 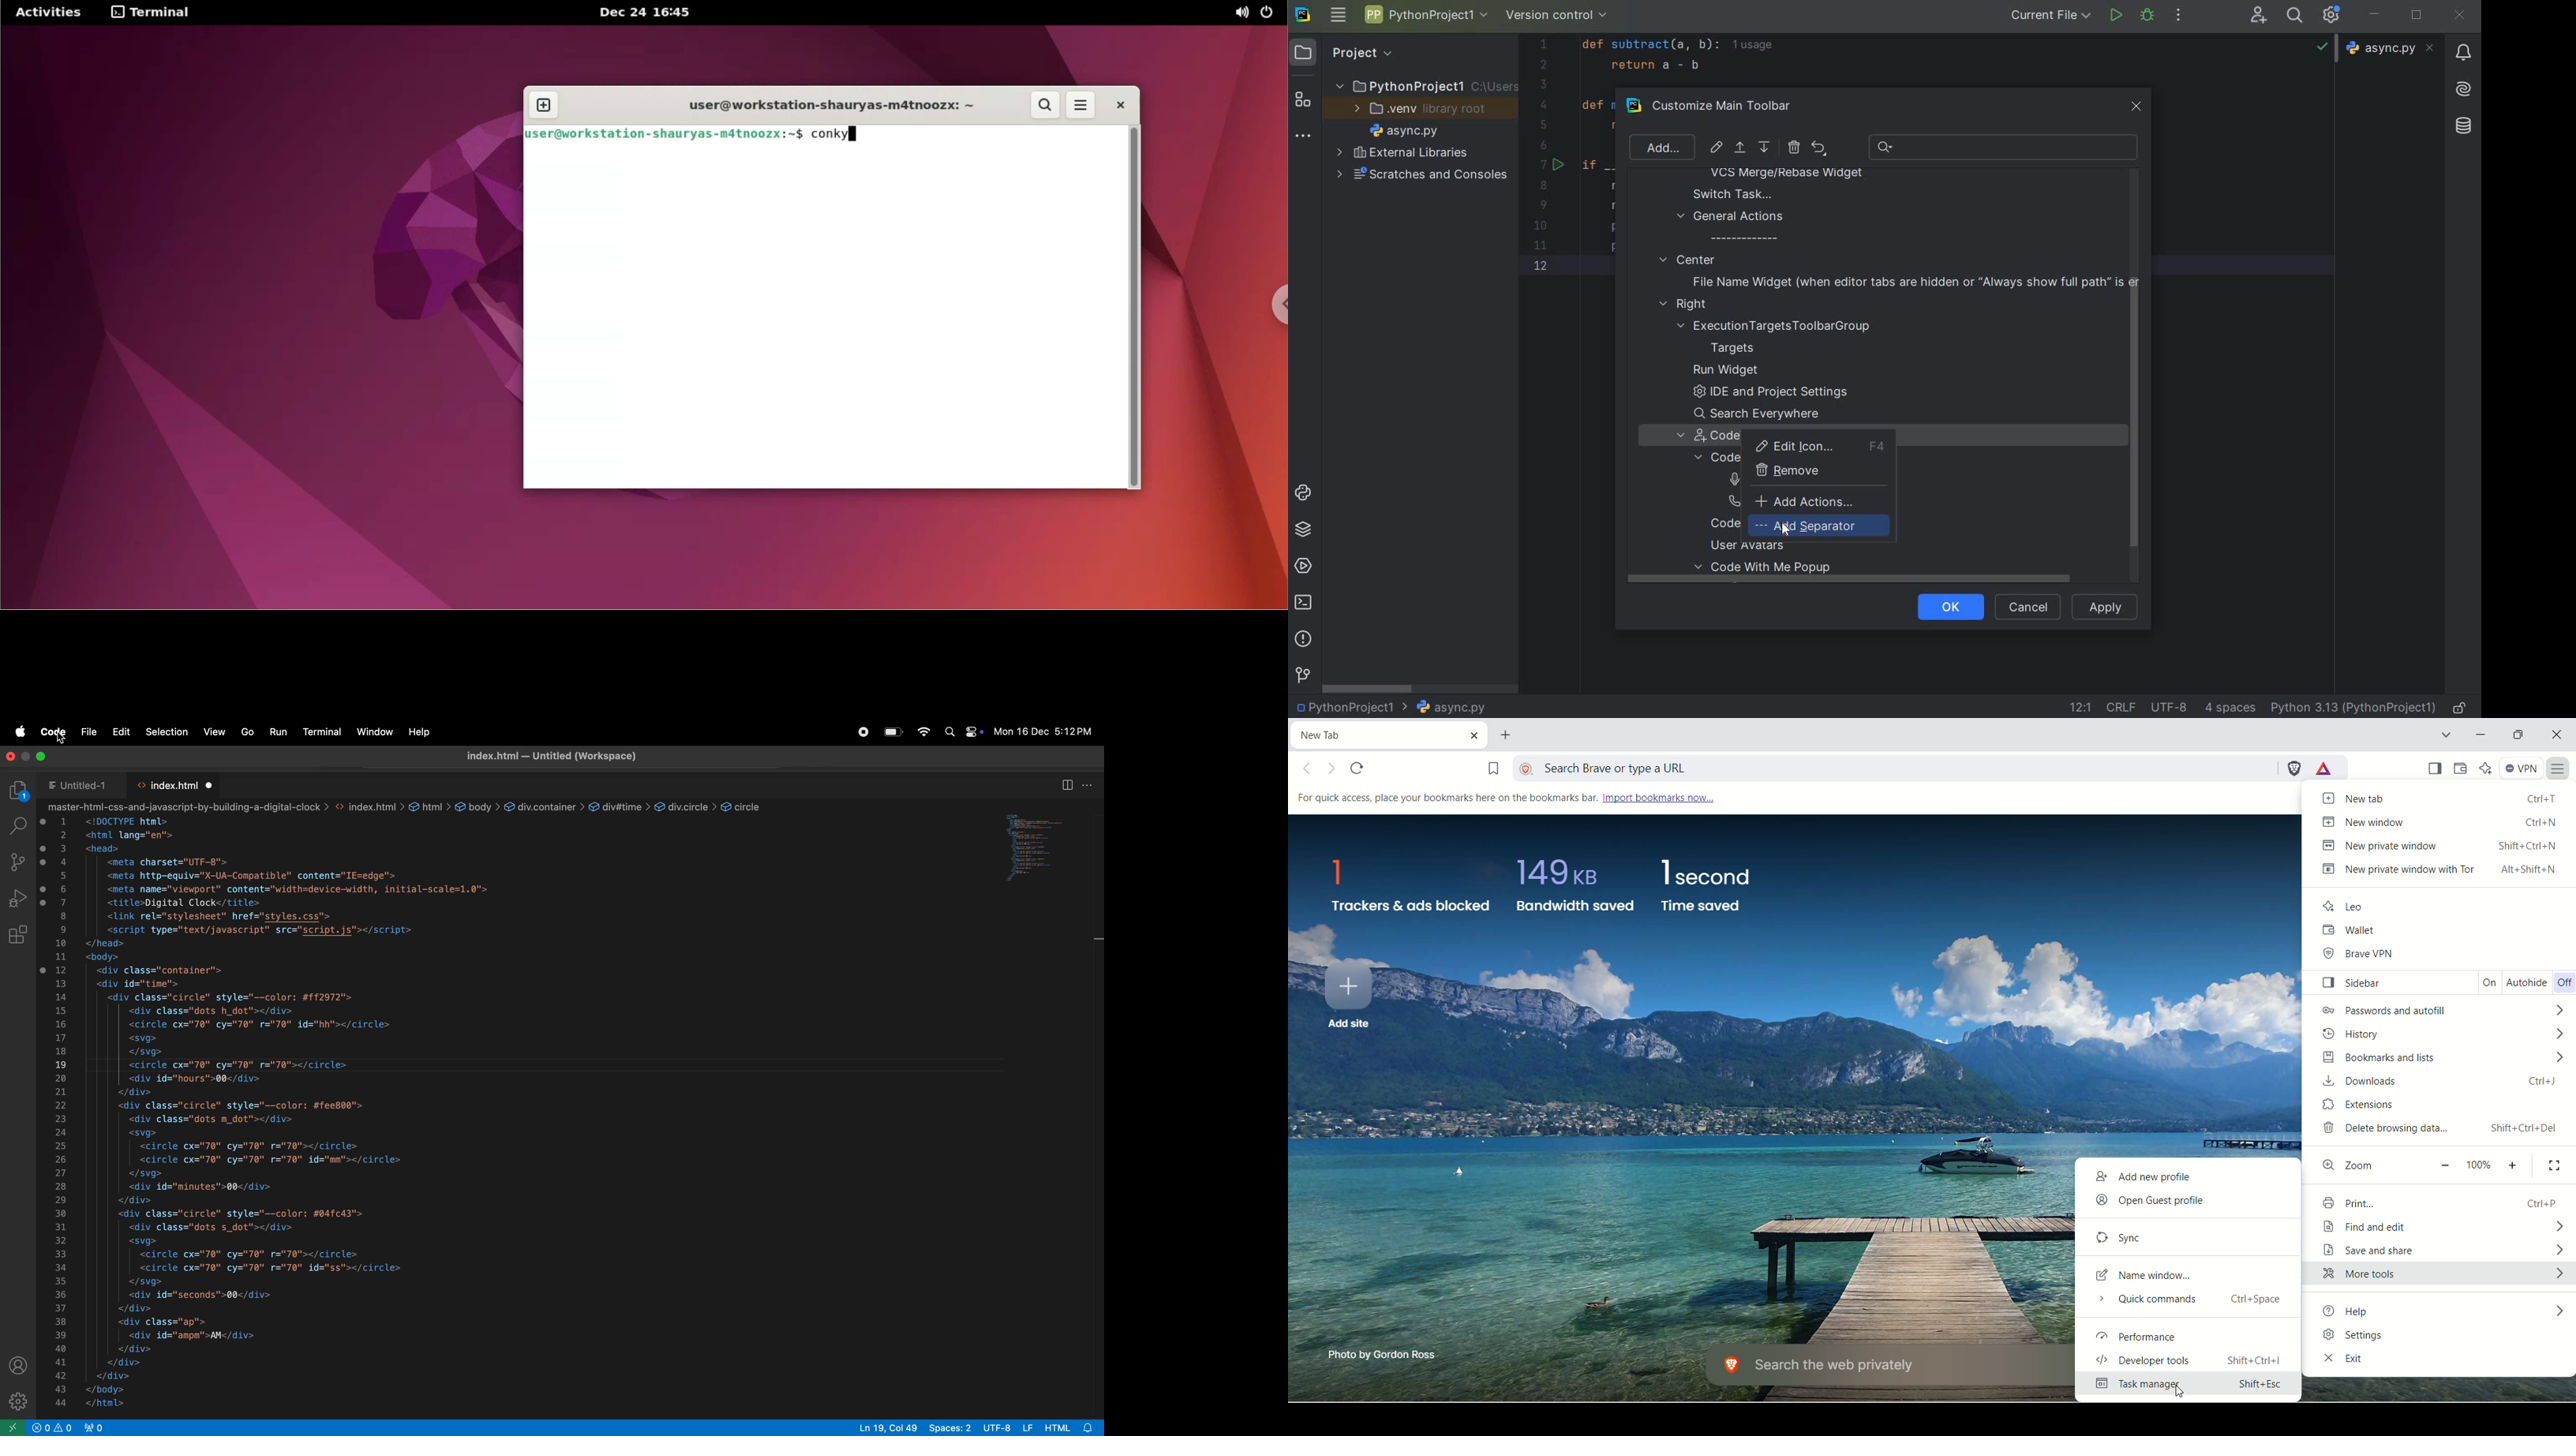 I want to click on updates, so click(x=2463, y=51).